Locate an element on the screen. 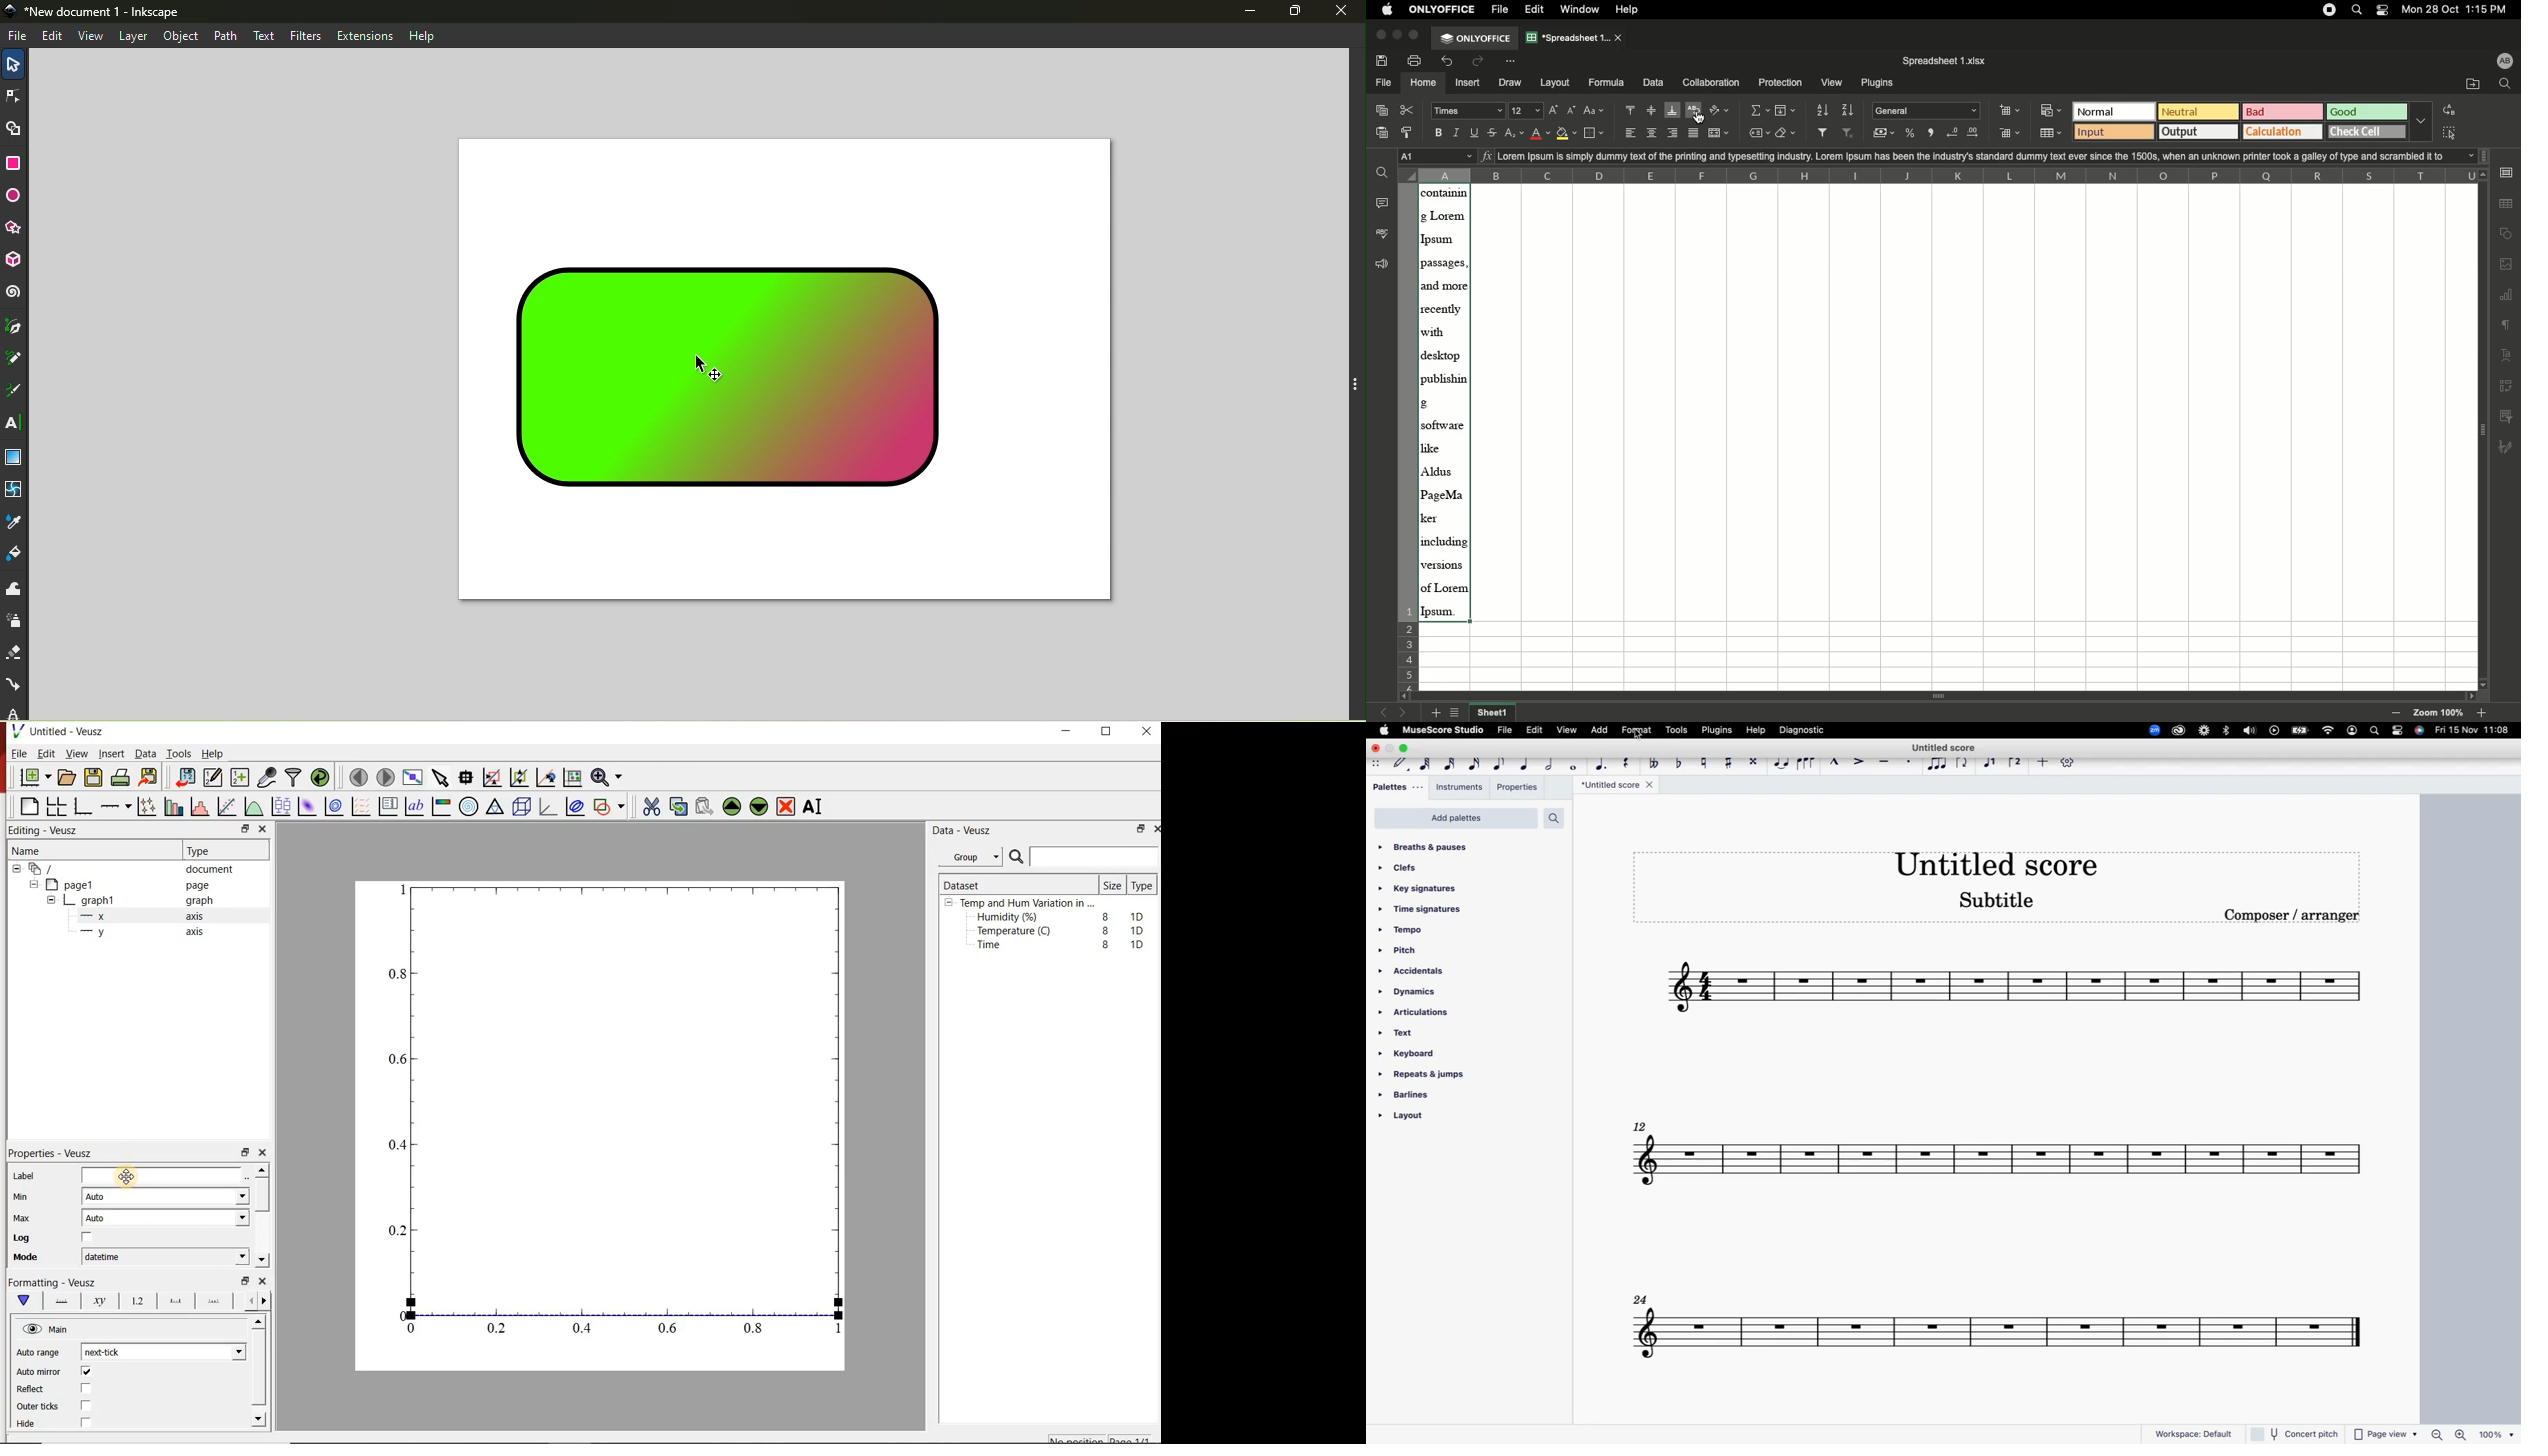  cursor is located at coordinates (1697, 116).